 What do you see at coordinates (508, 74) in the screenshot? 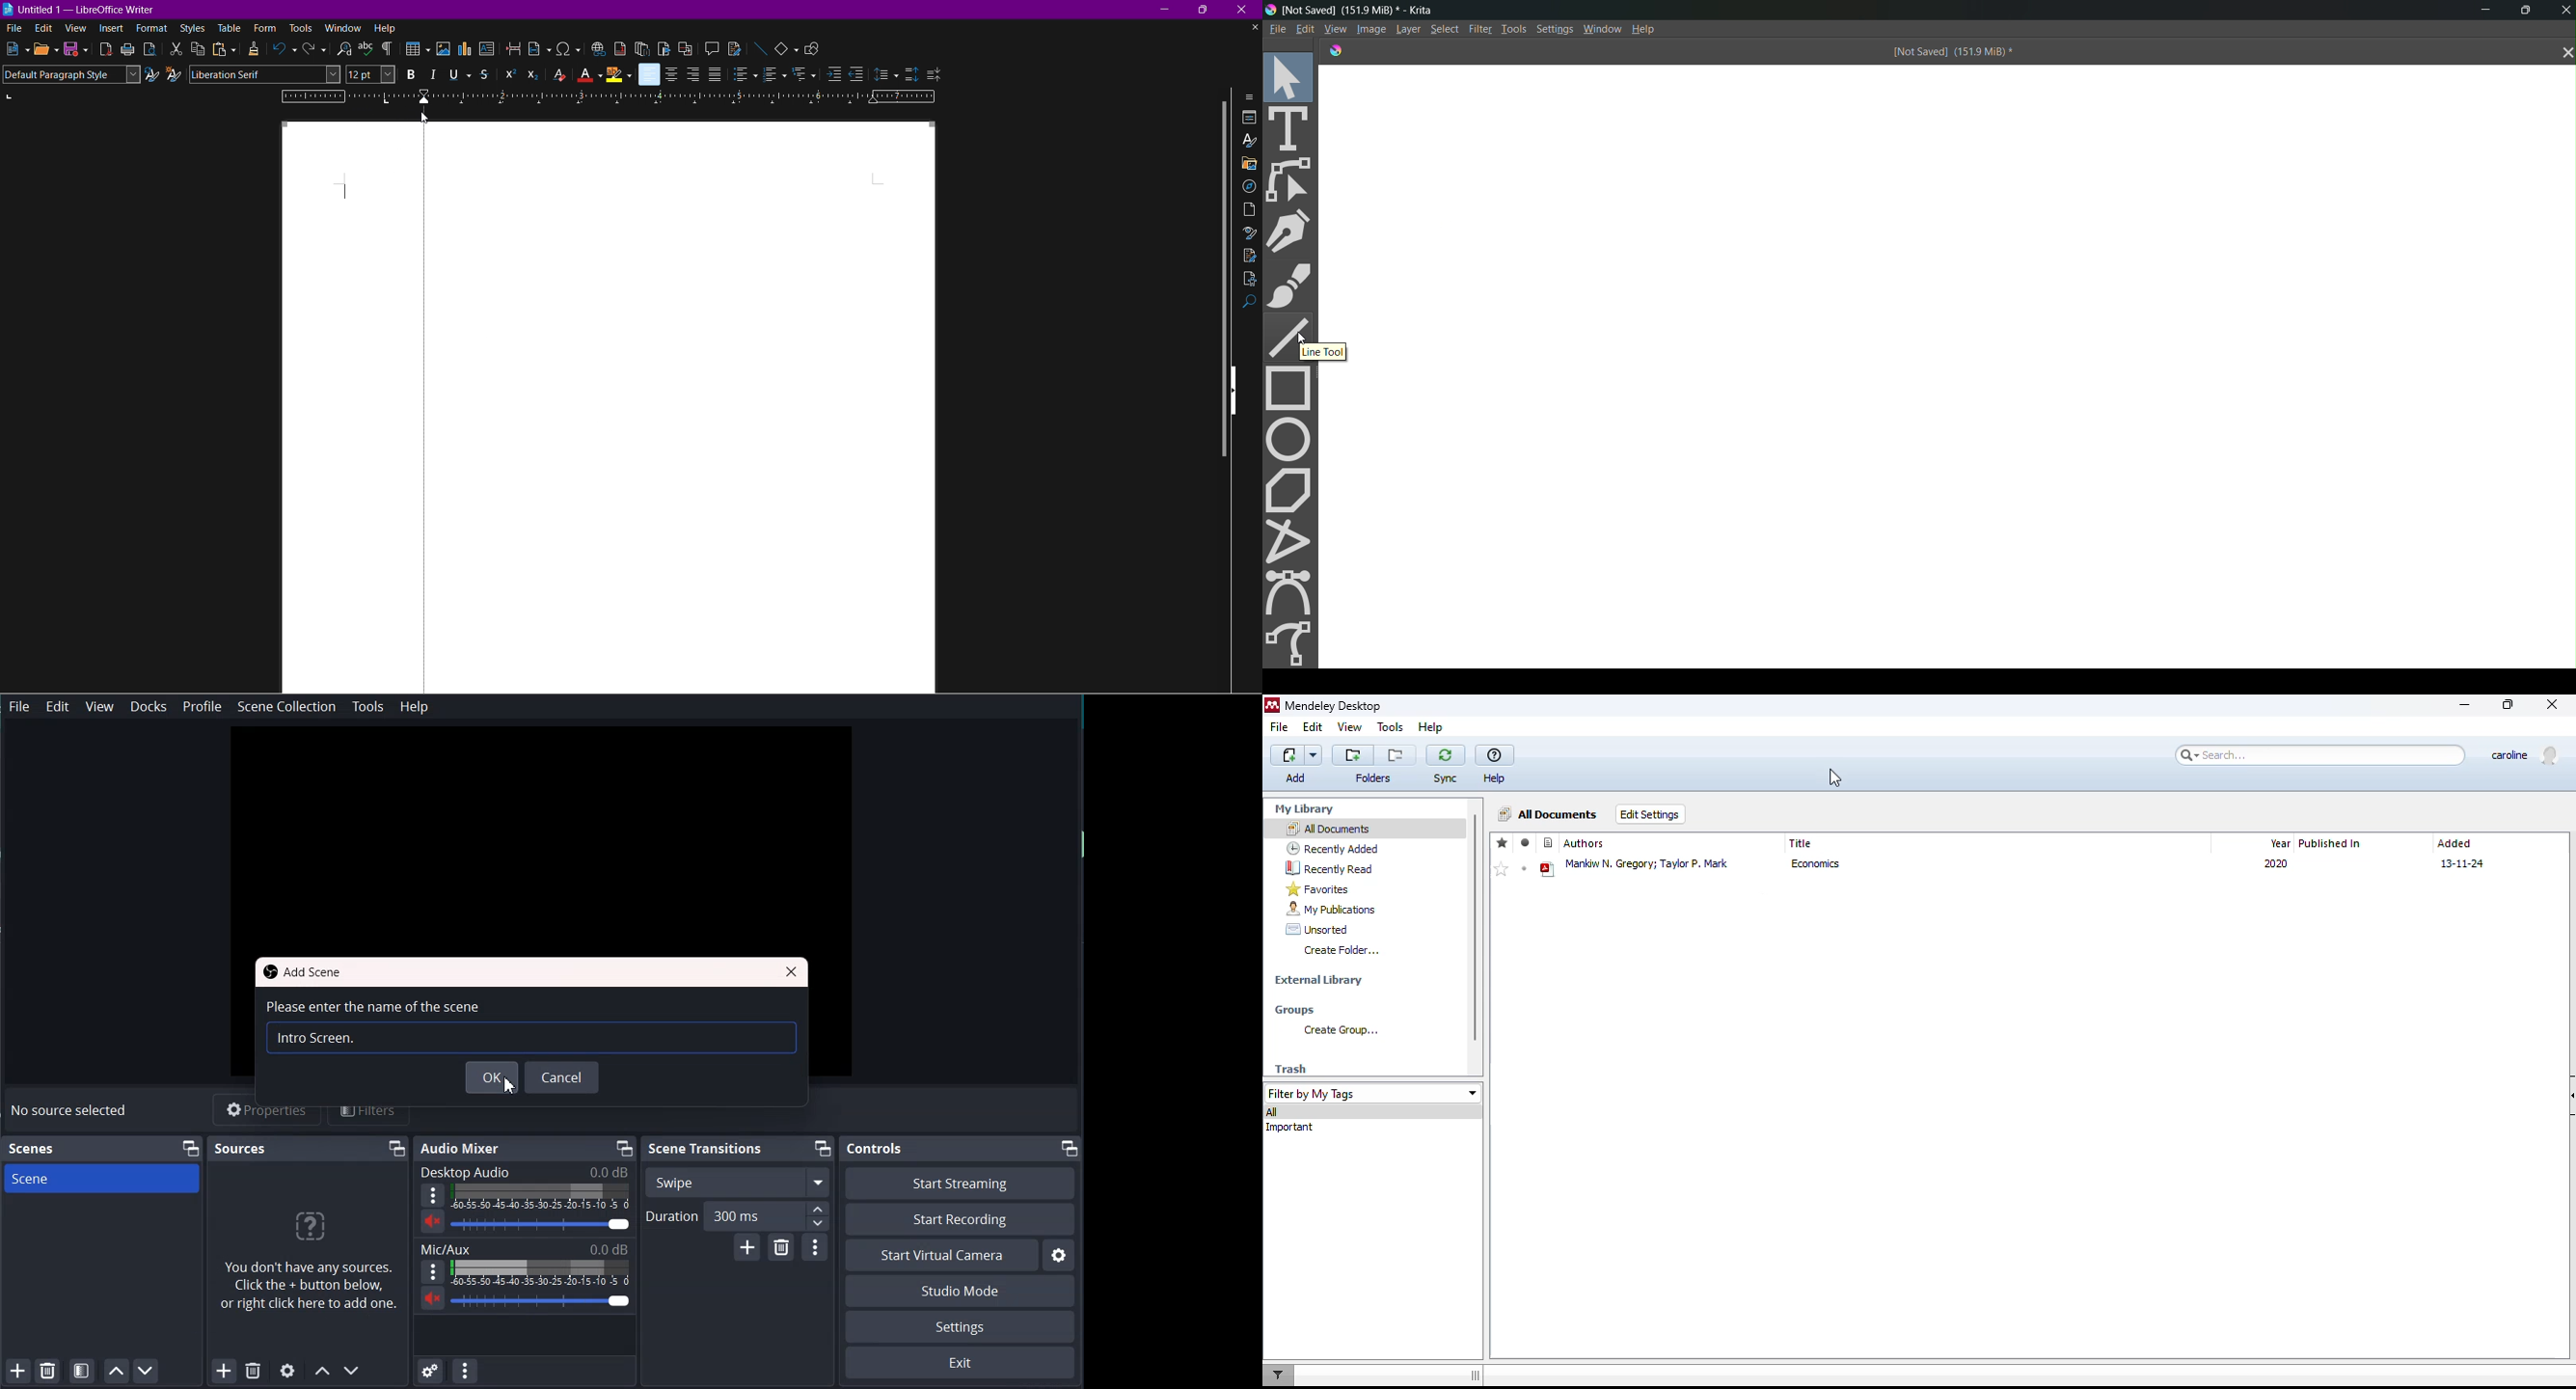
I see `Superscript` at bounding box center [508, 74].